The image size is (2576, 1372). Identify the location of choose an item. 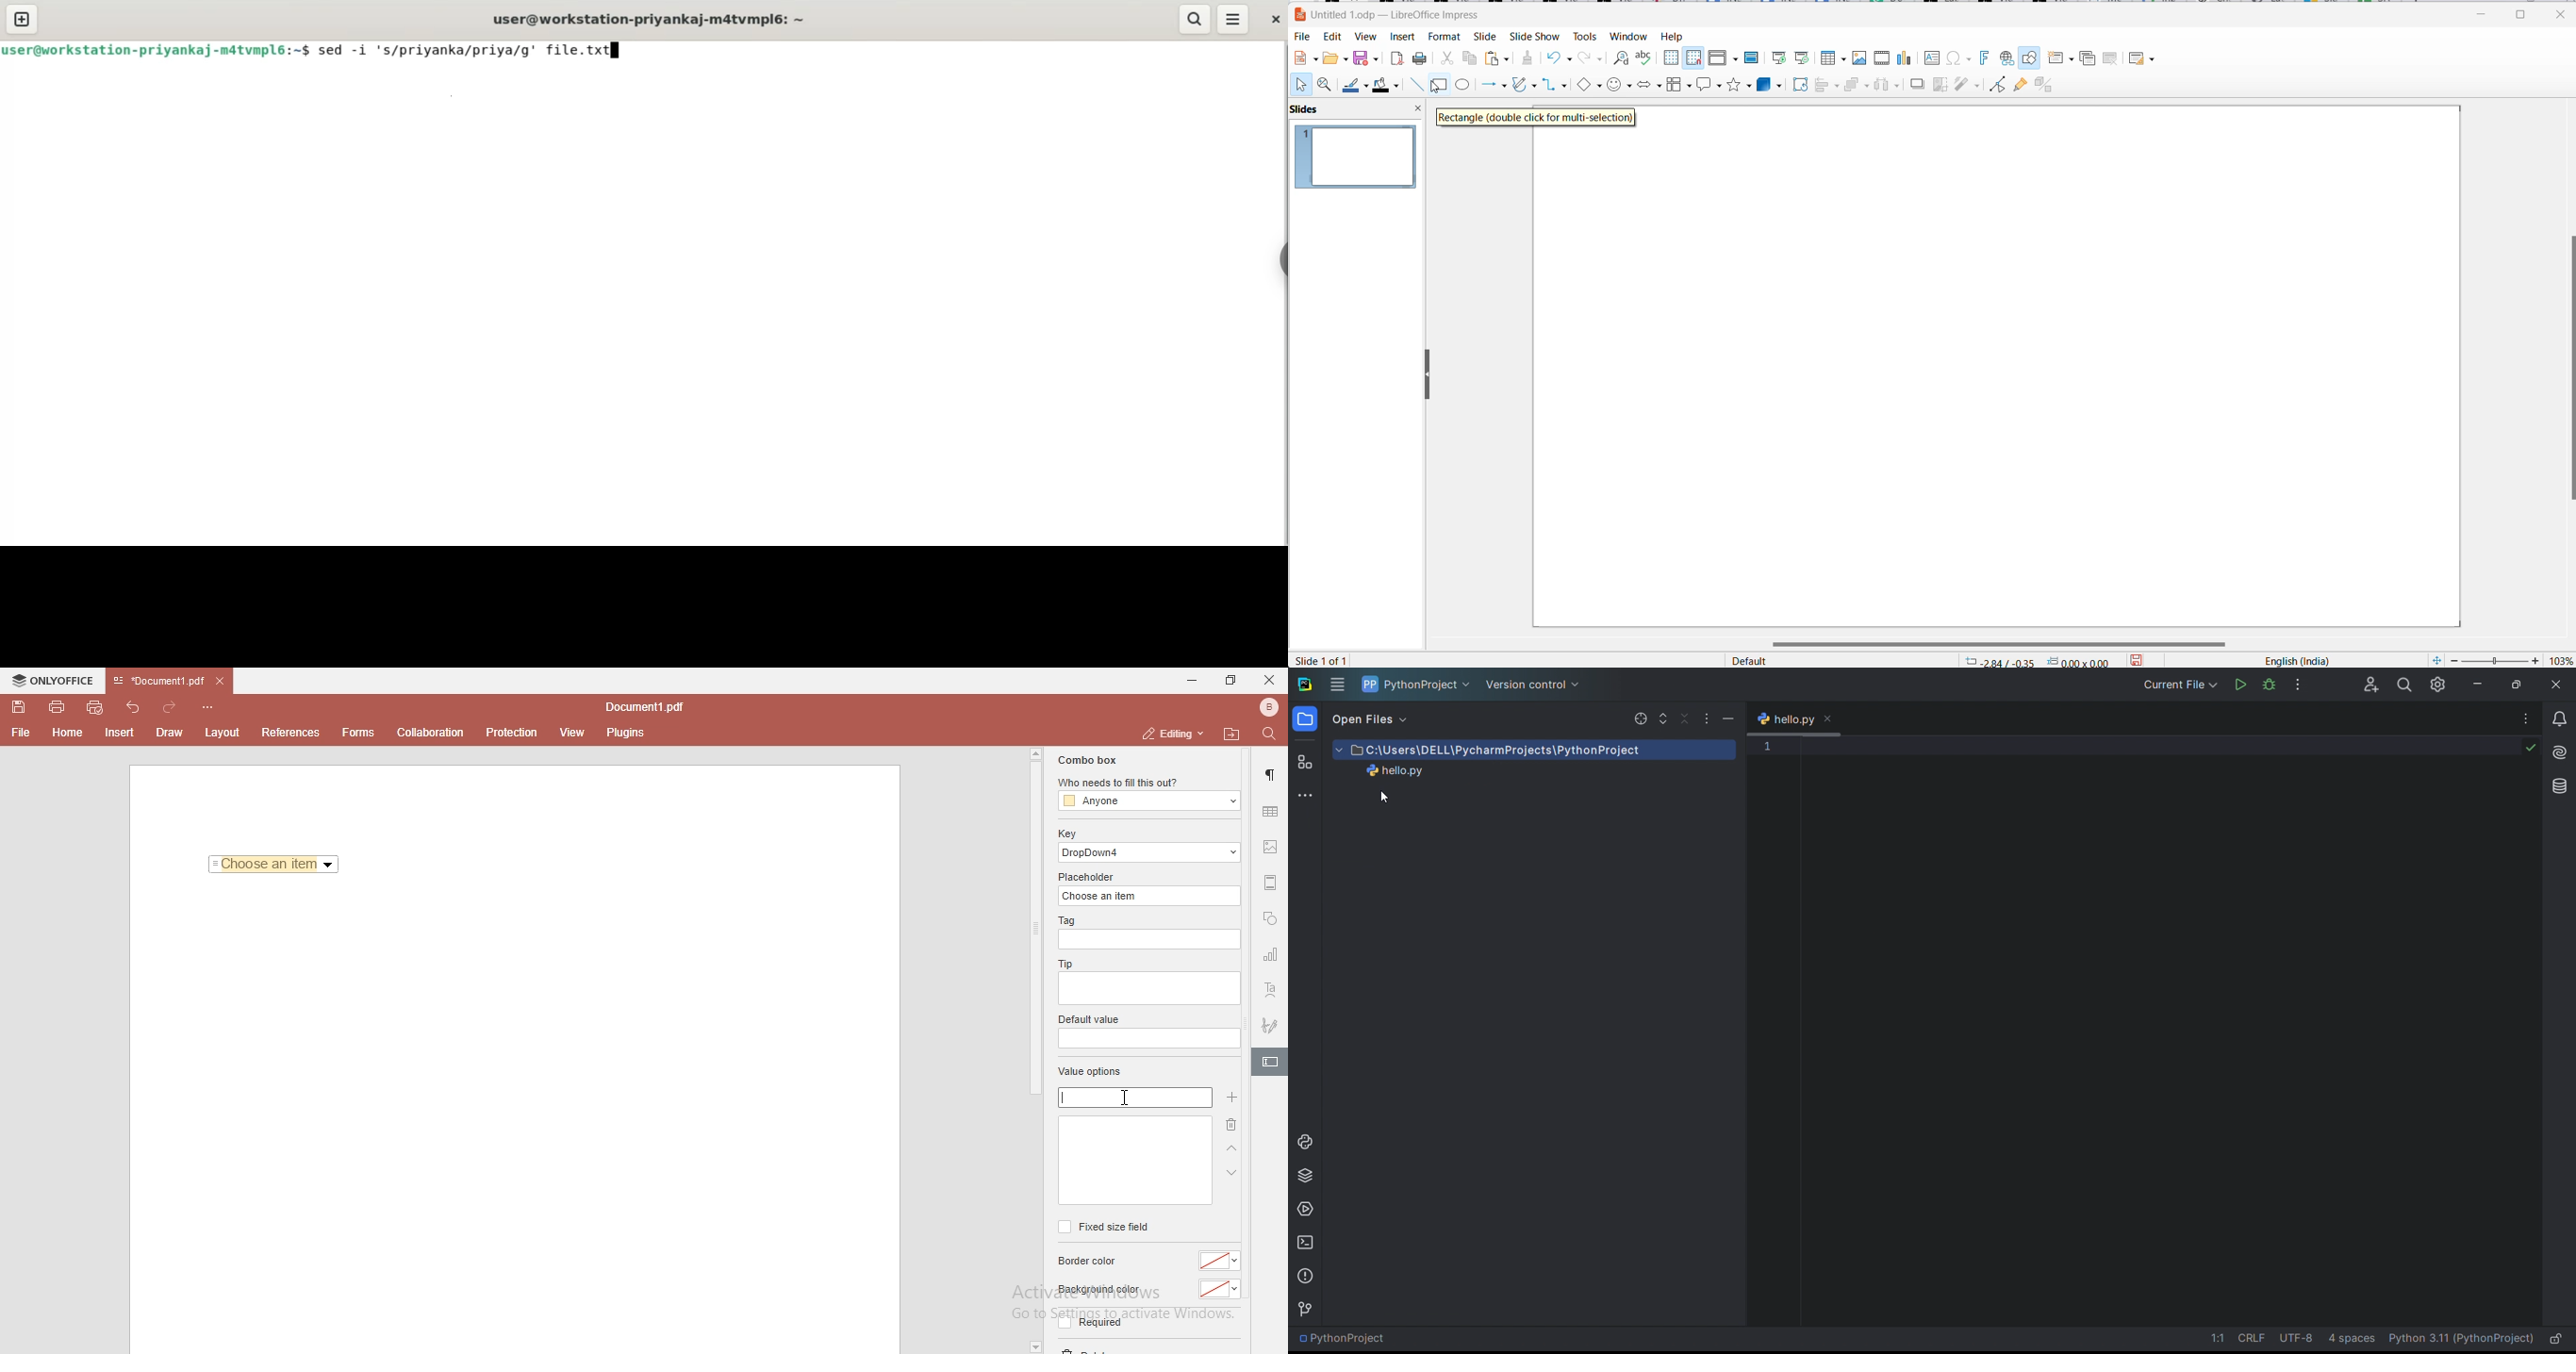
(1151, 895).